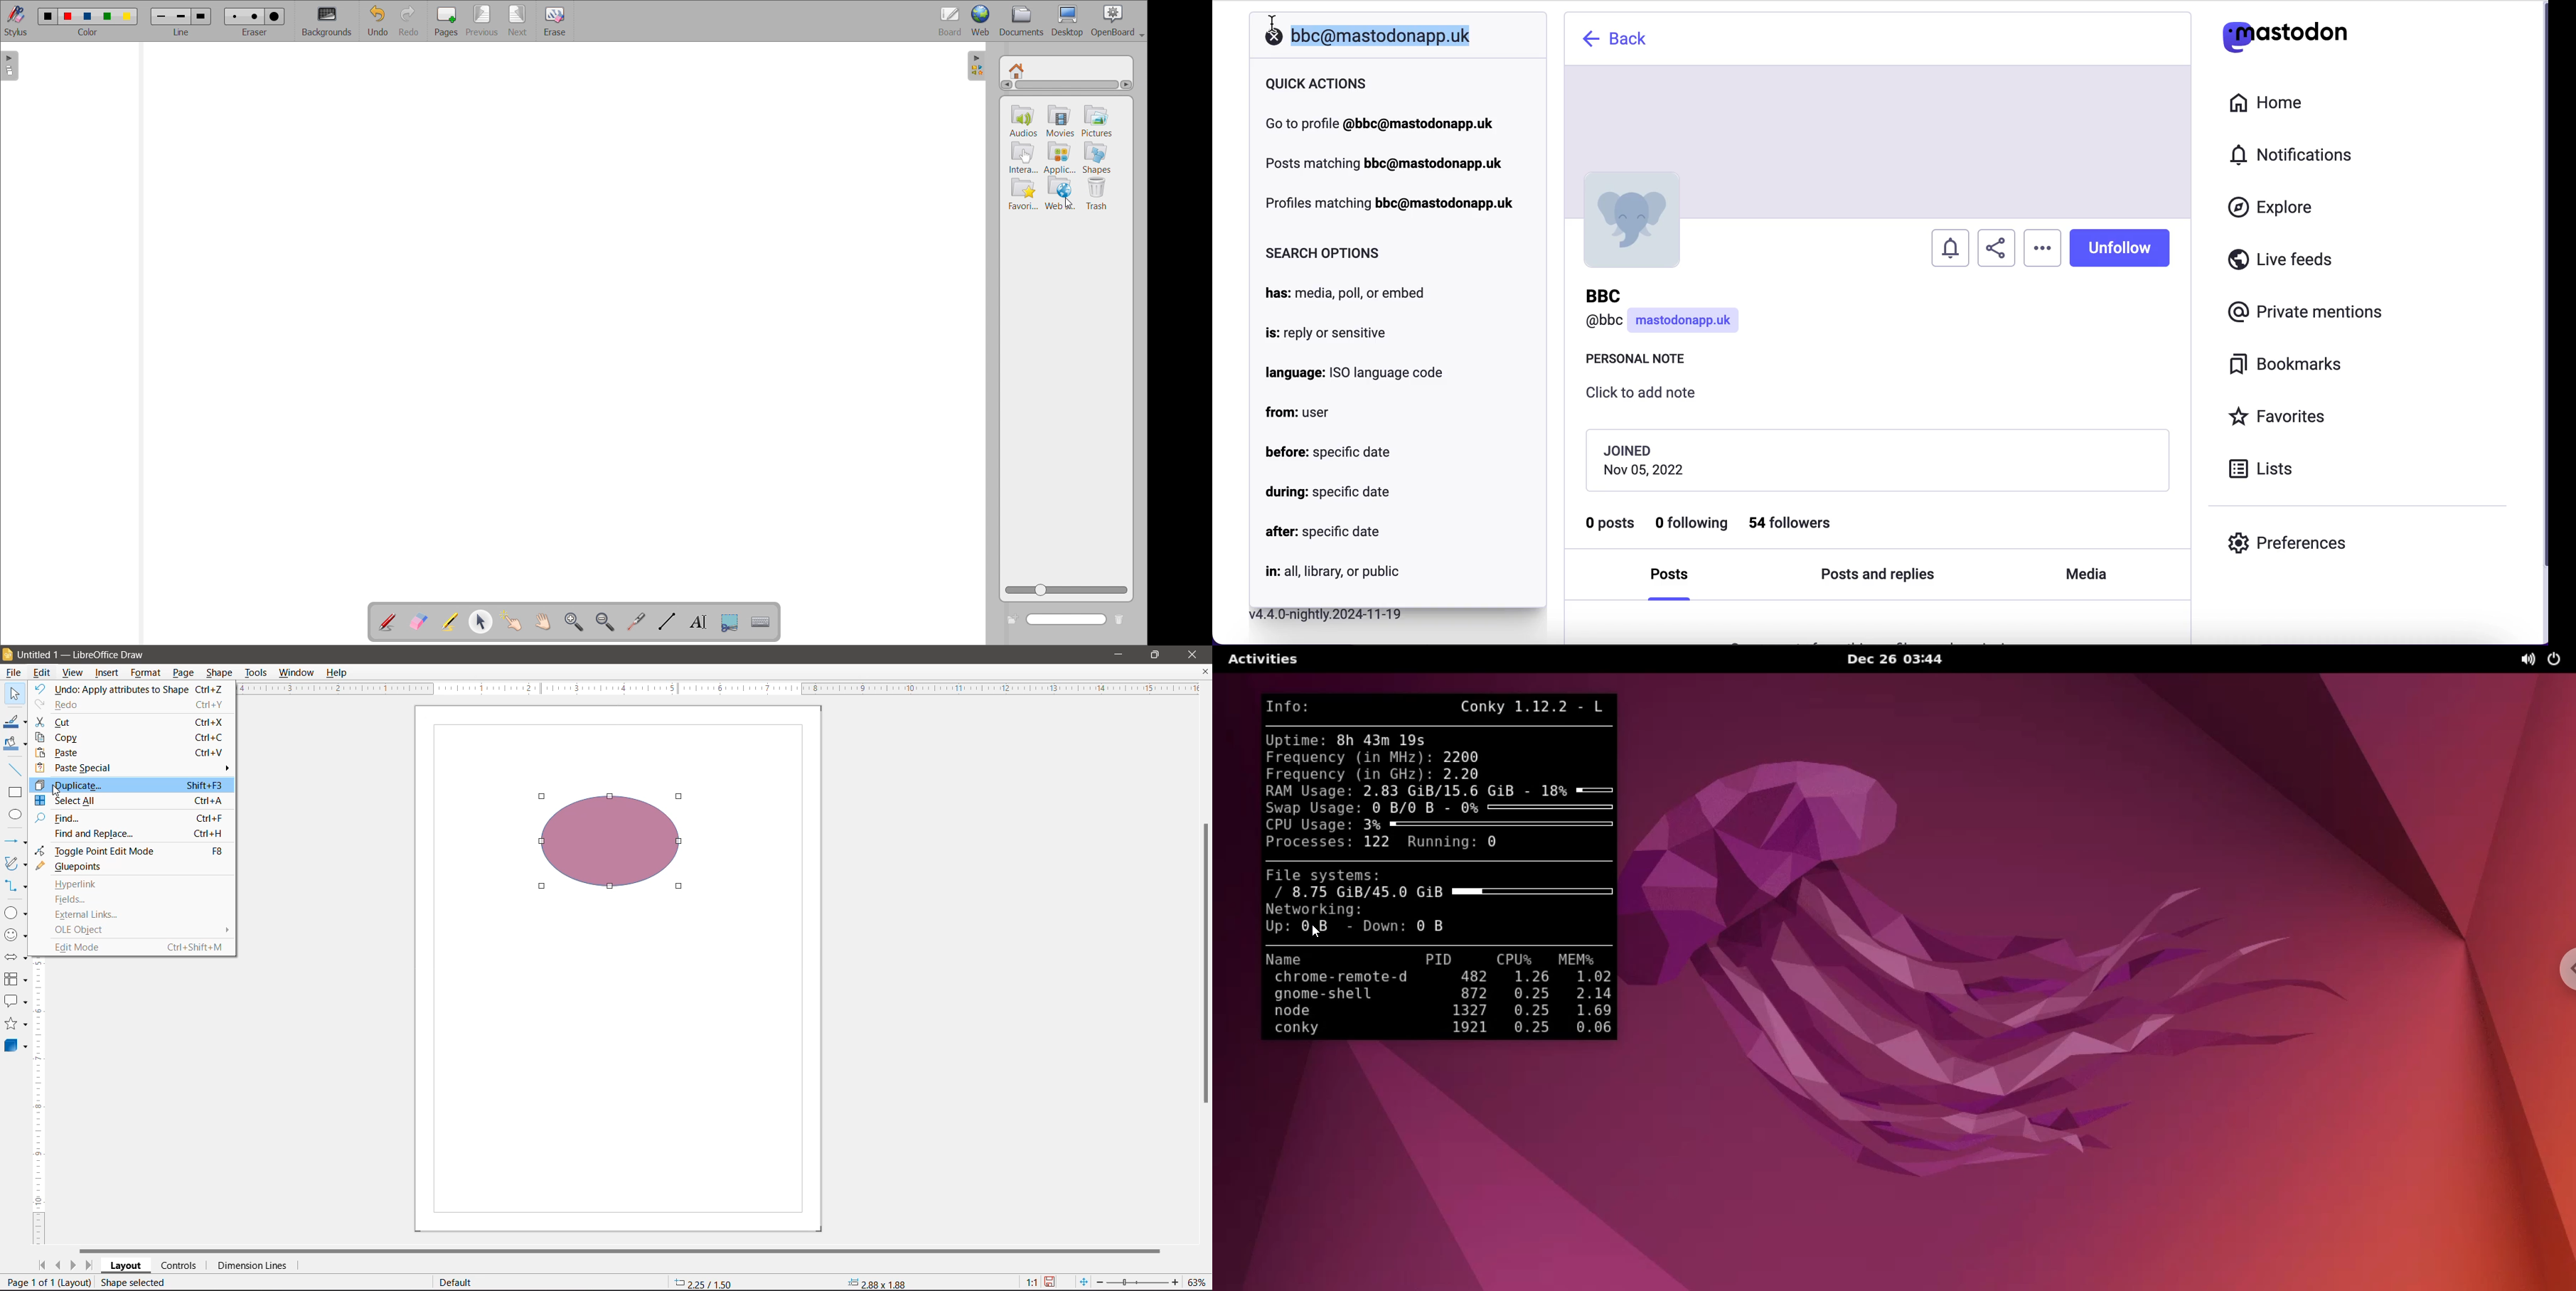  I want to click on OLE Object, so click(78, 931).